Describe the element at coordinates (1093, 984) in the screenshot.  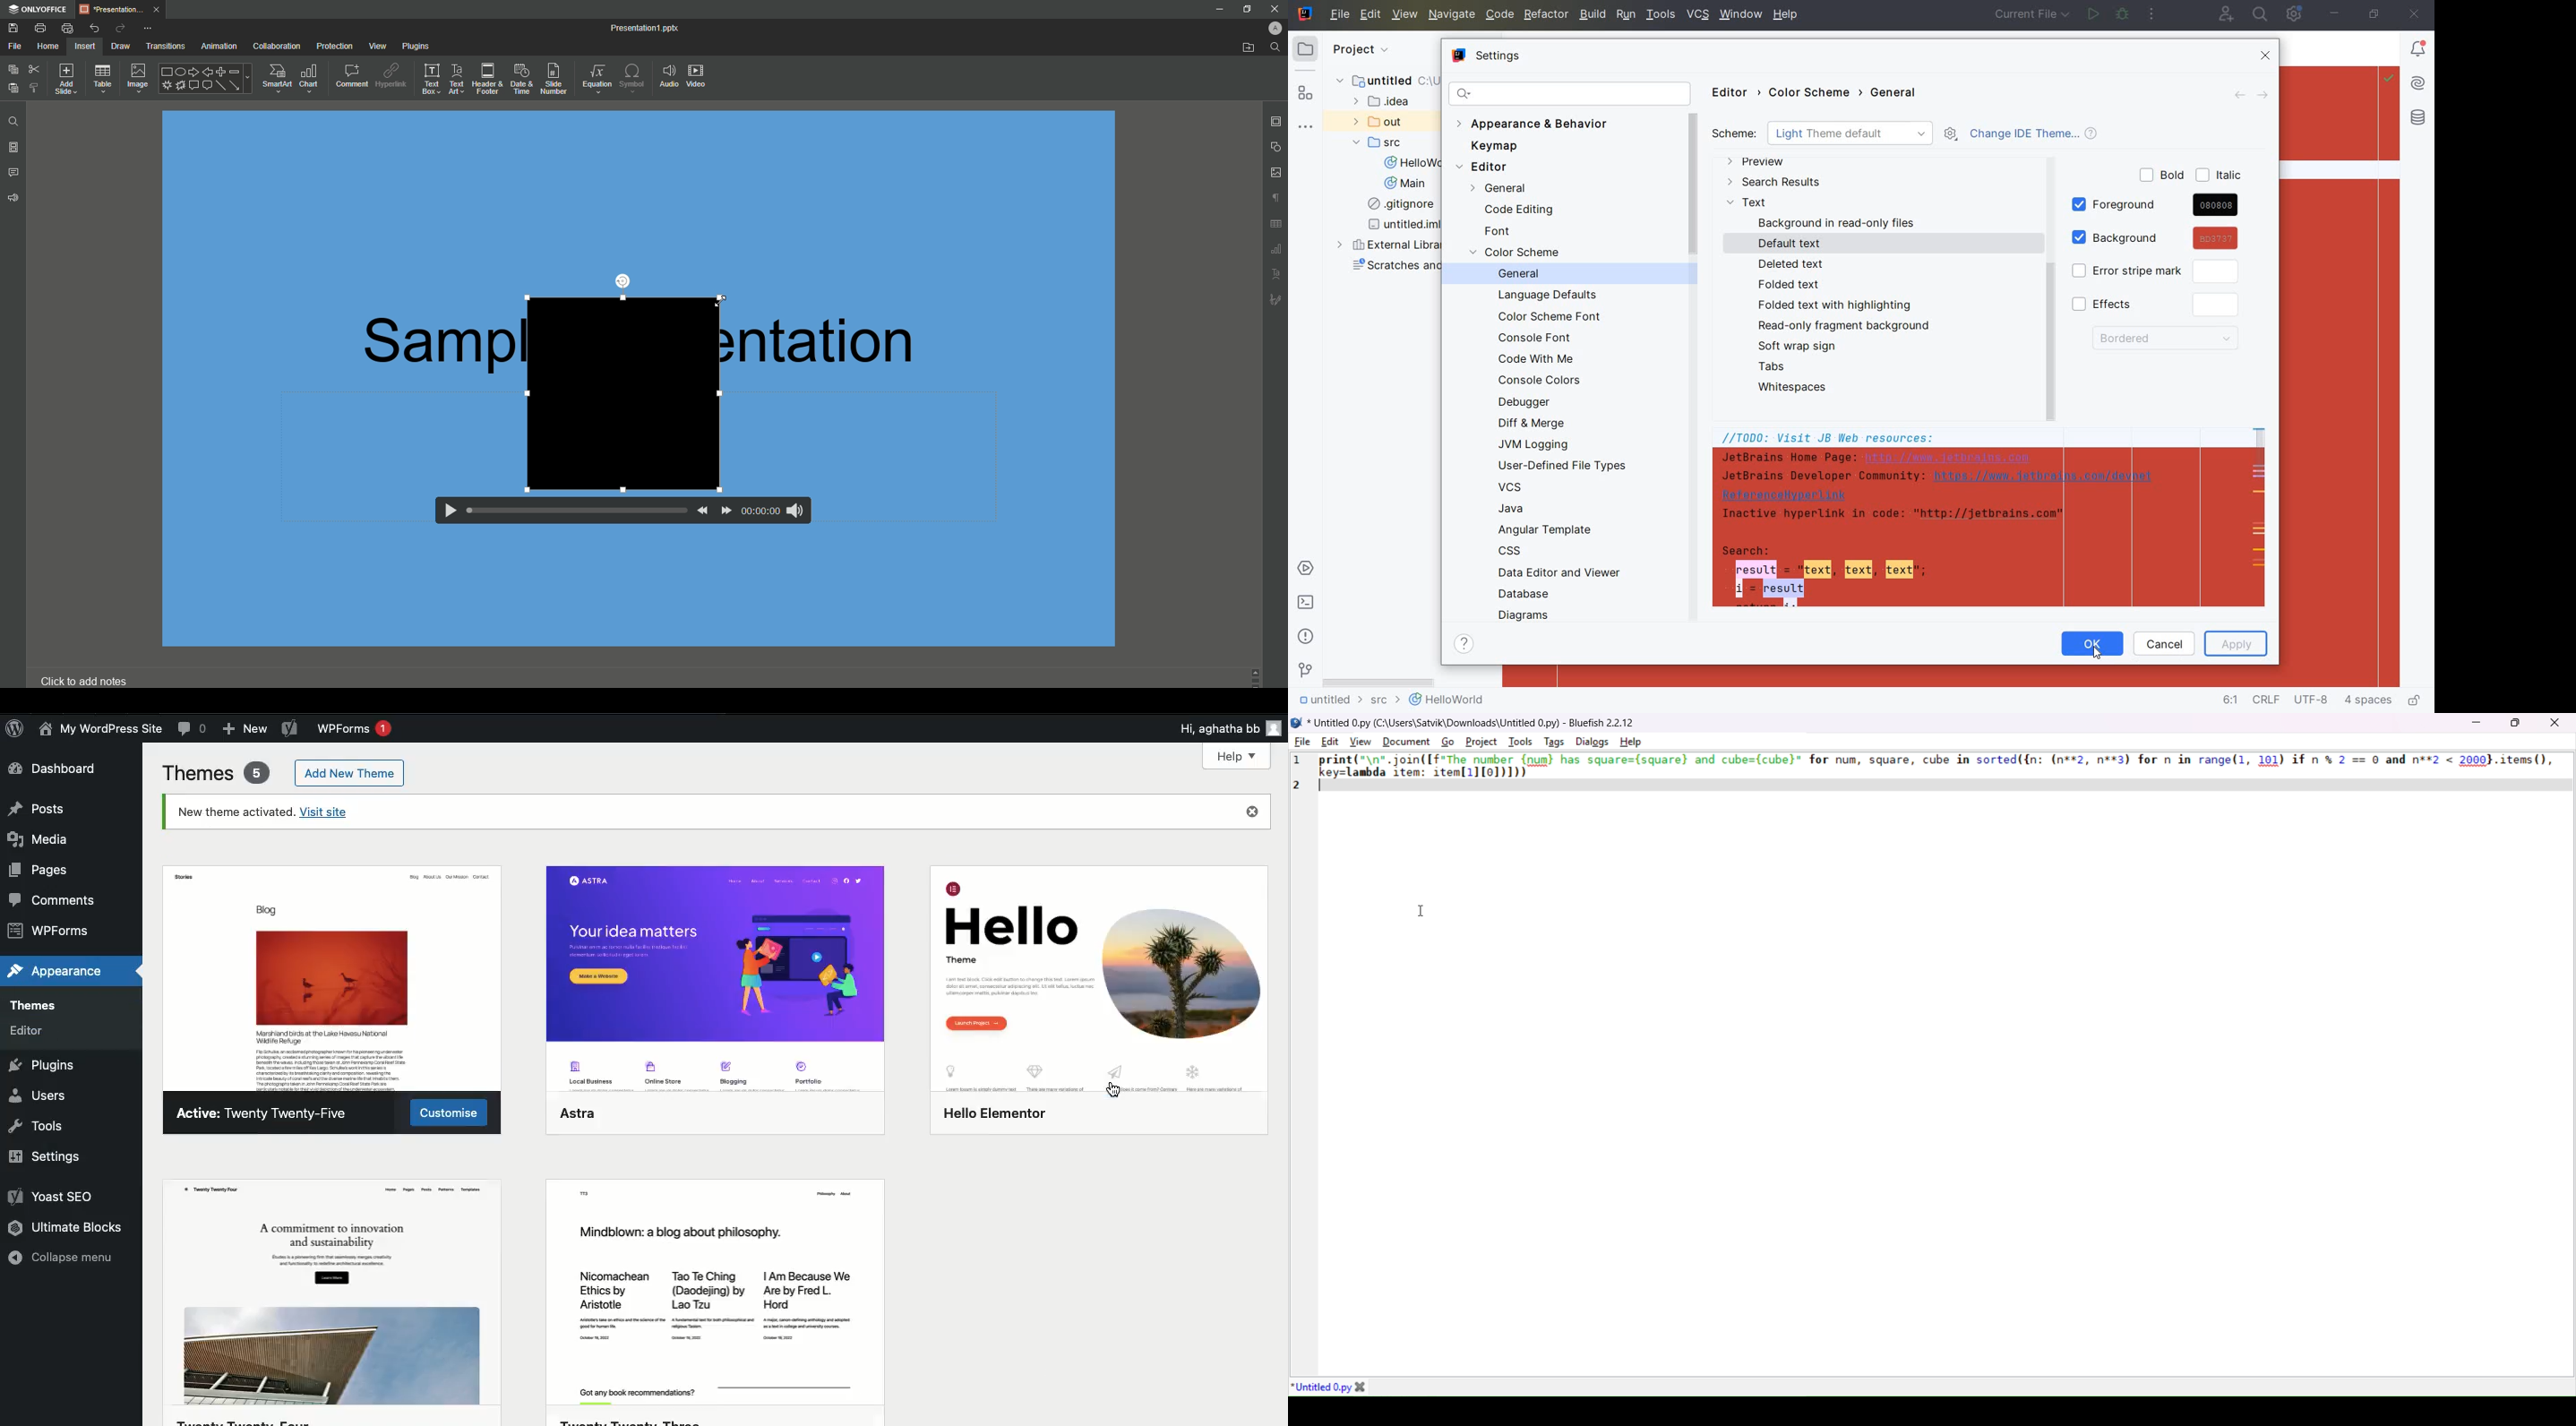
I see `Theme details` at that location.